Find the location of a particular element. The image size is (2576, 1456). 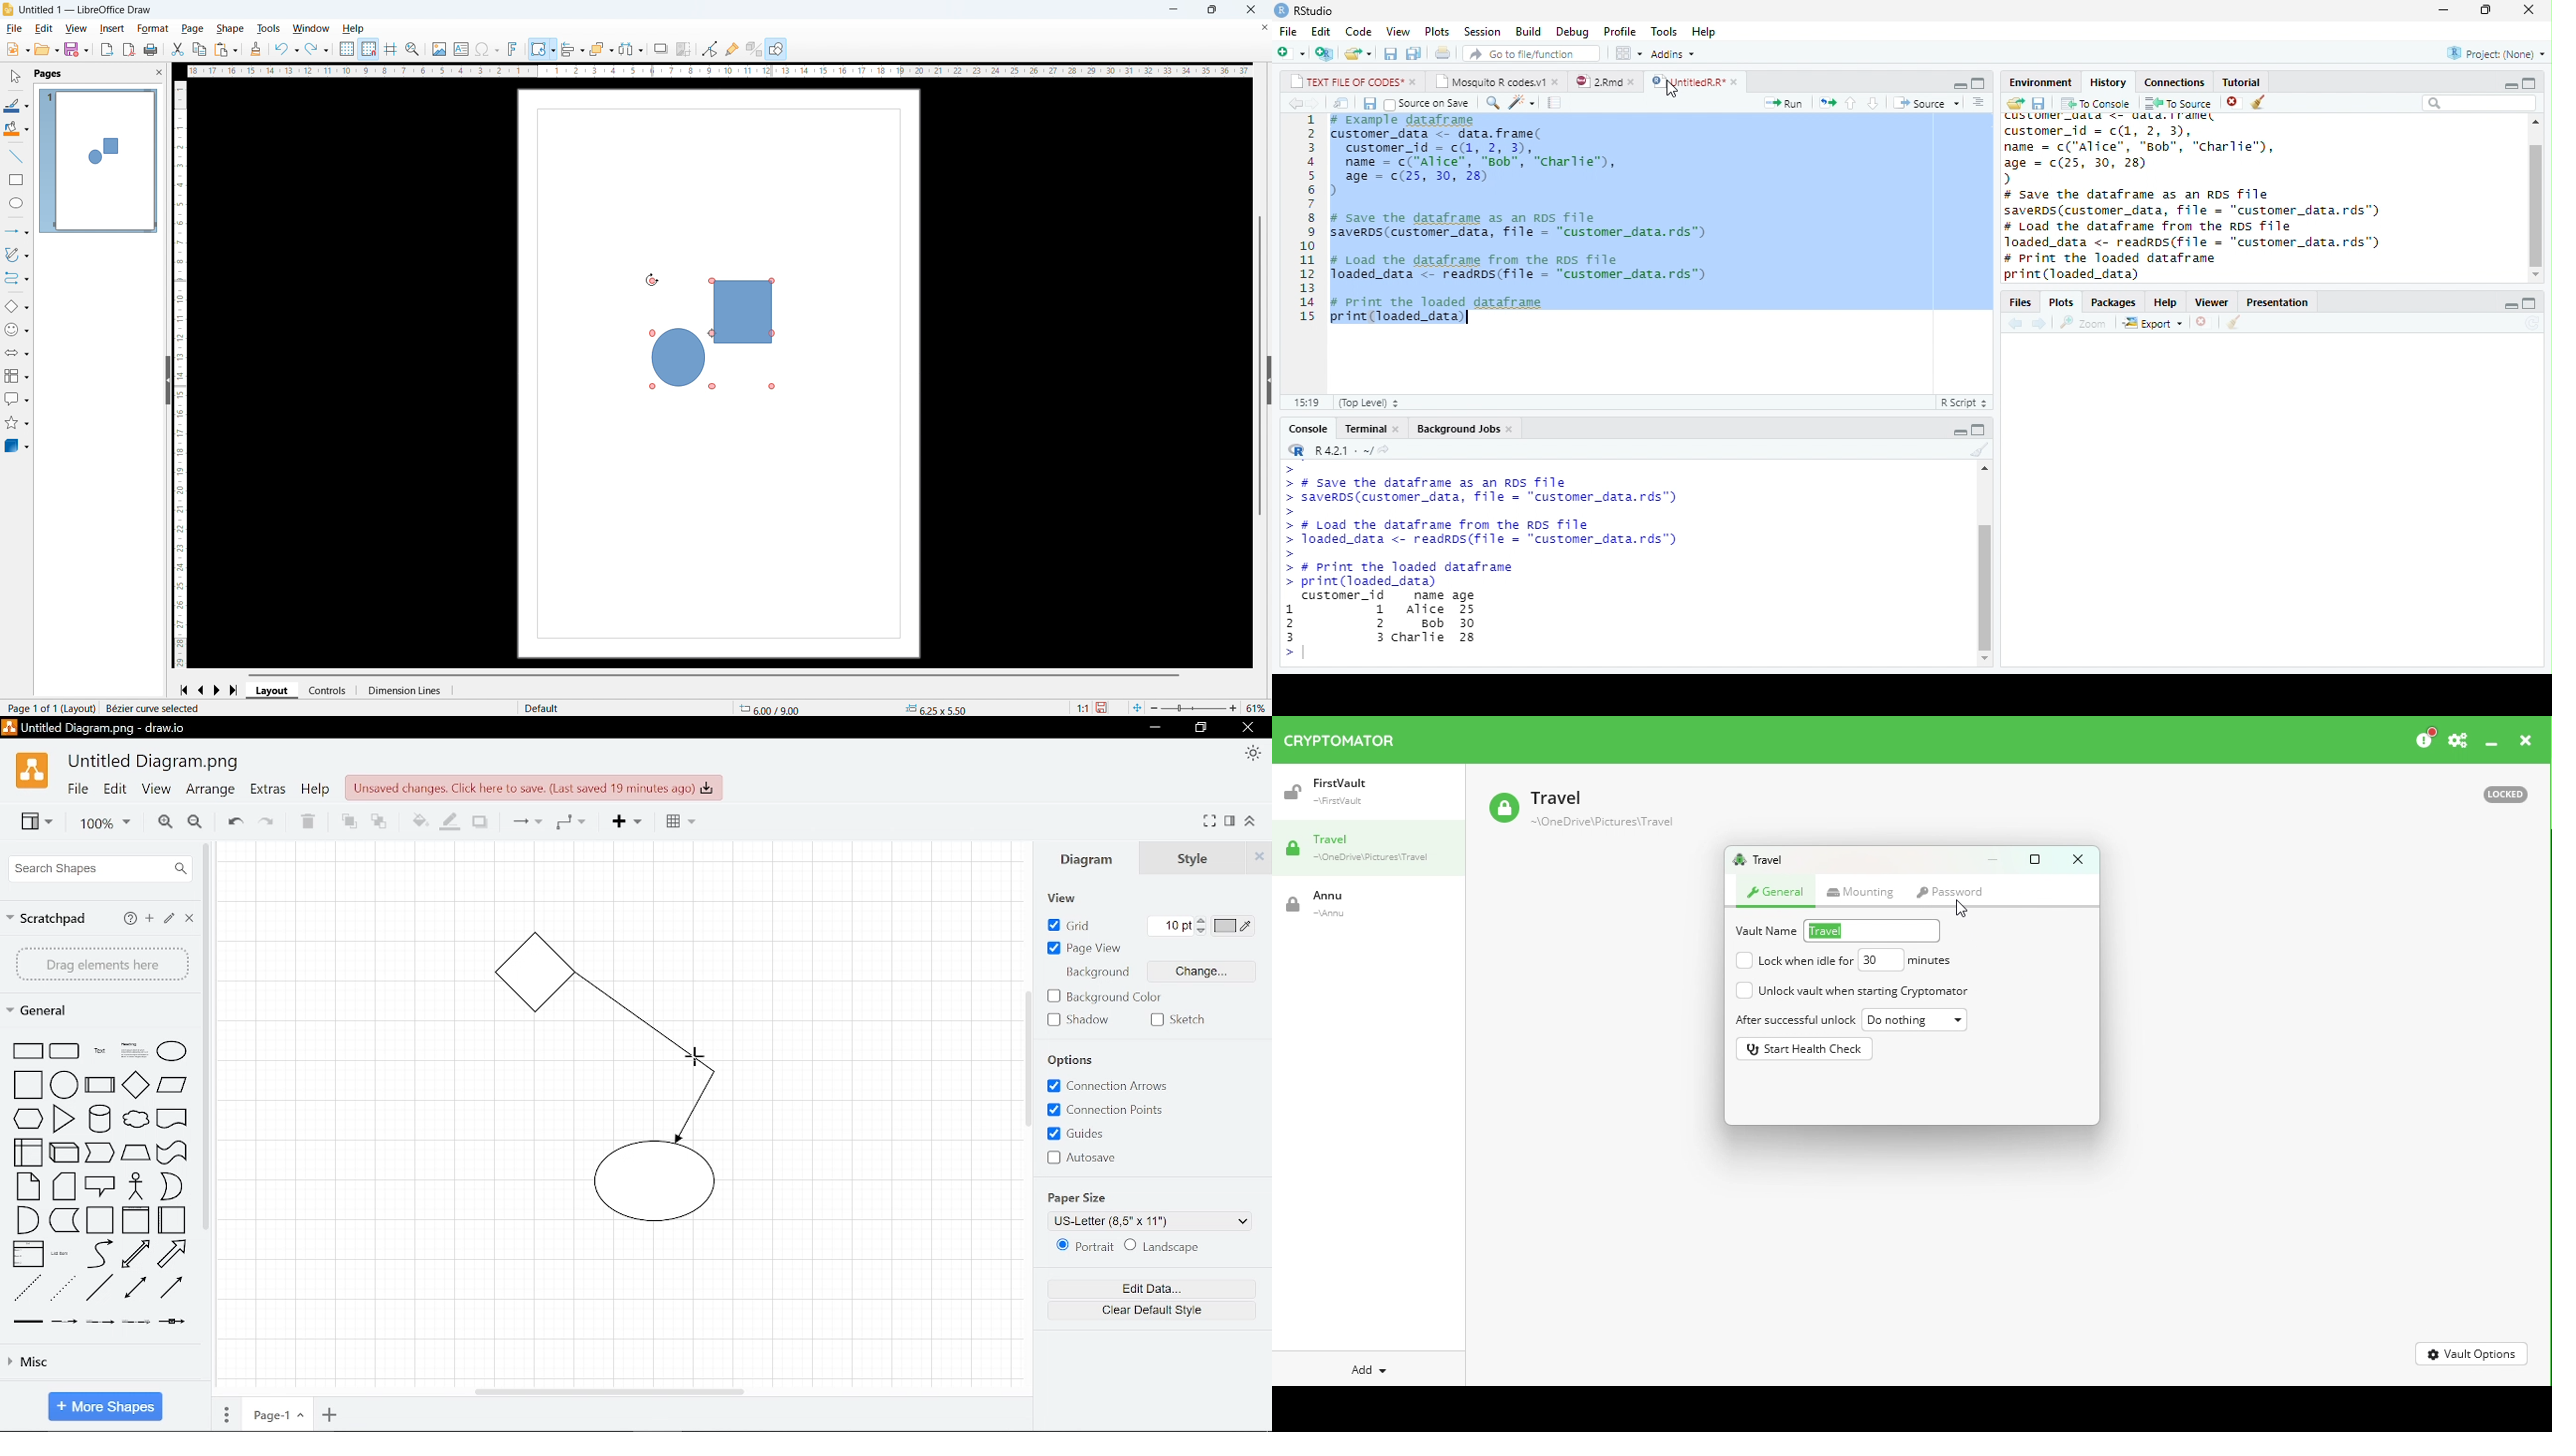

close is located at coordinates (1413, 82).